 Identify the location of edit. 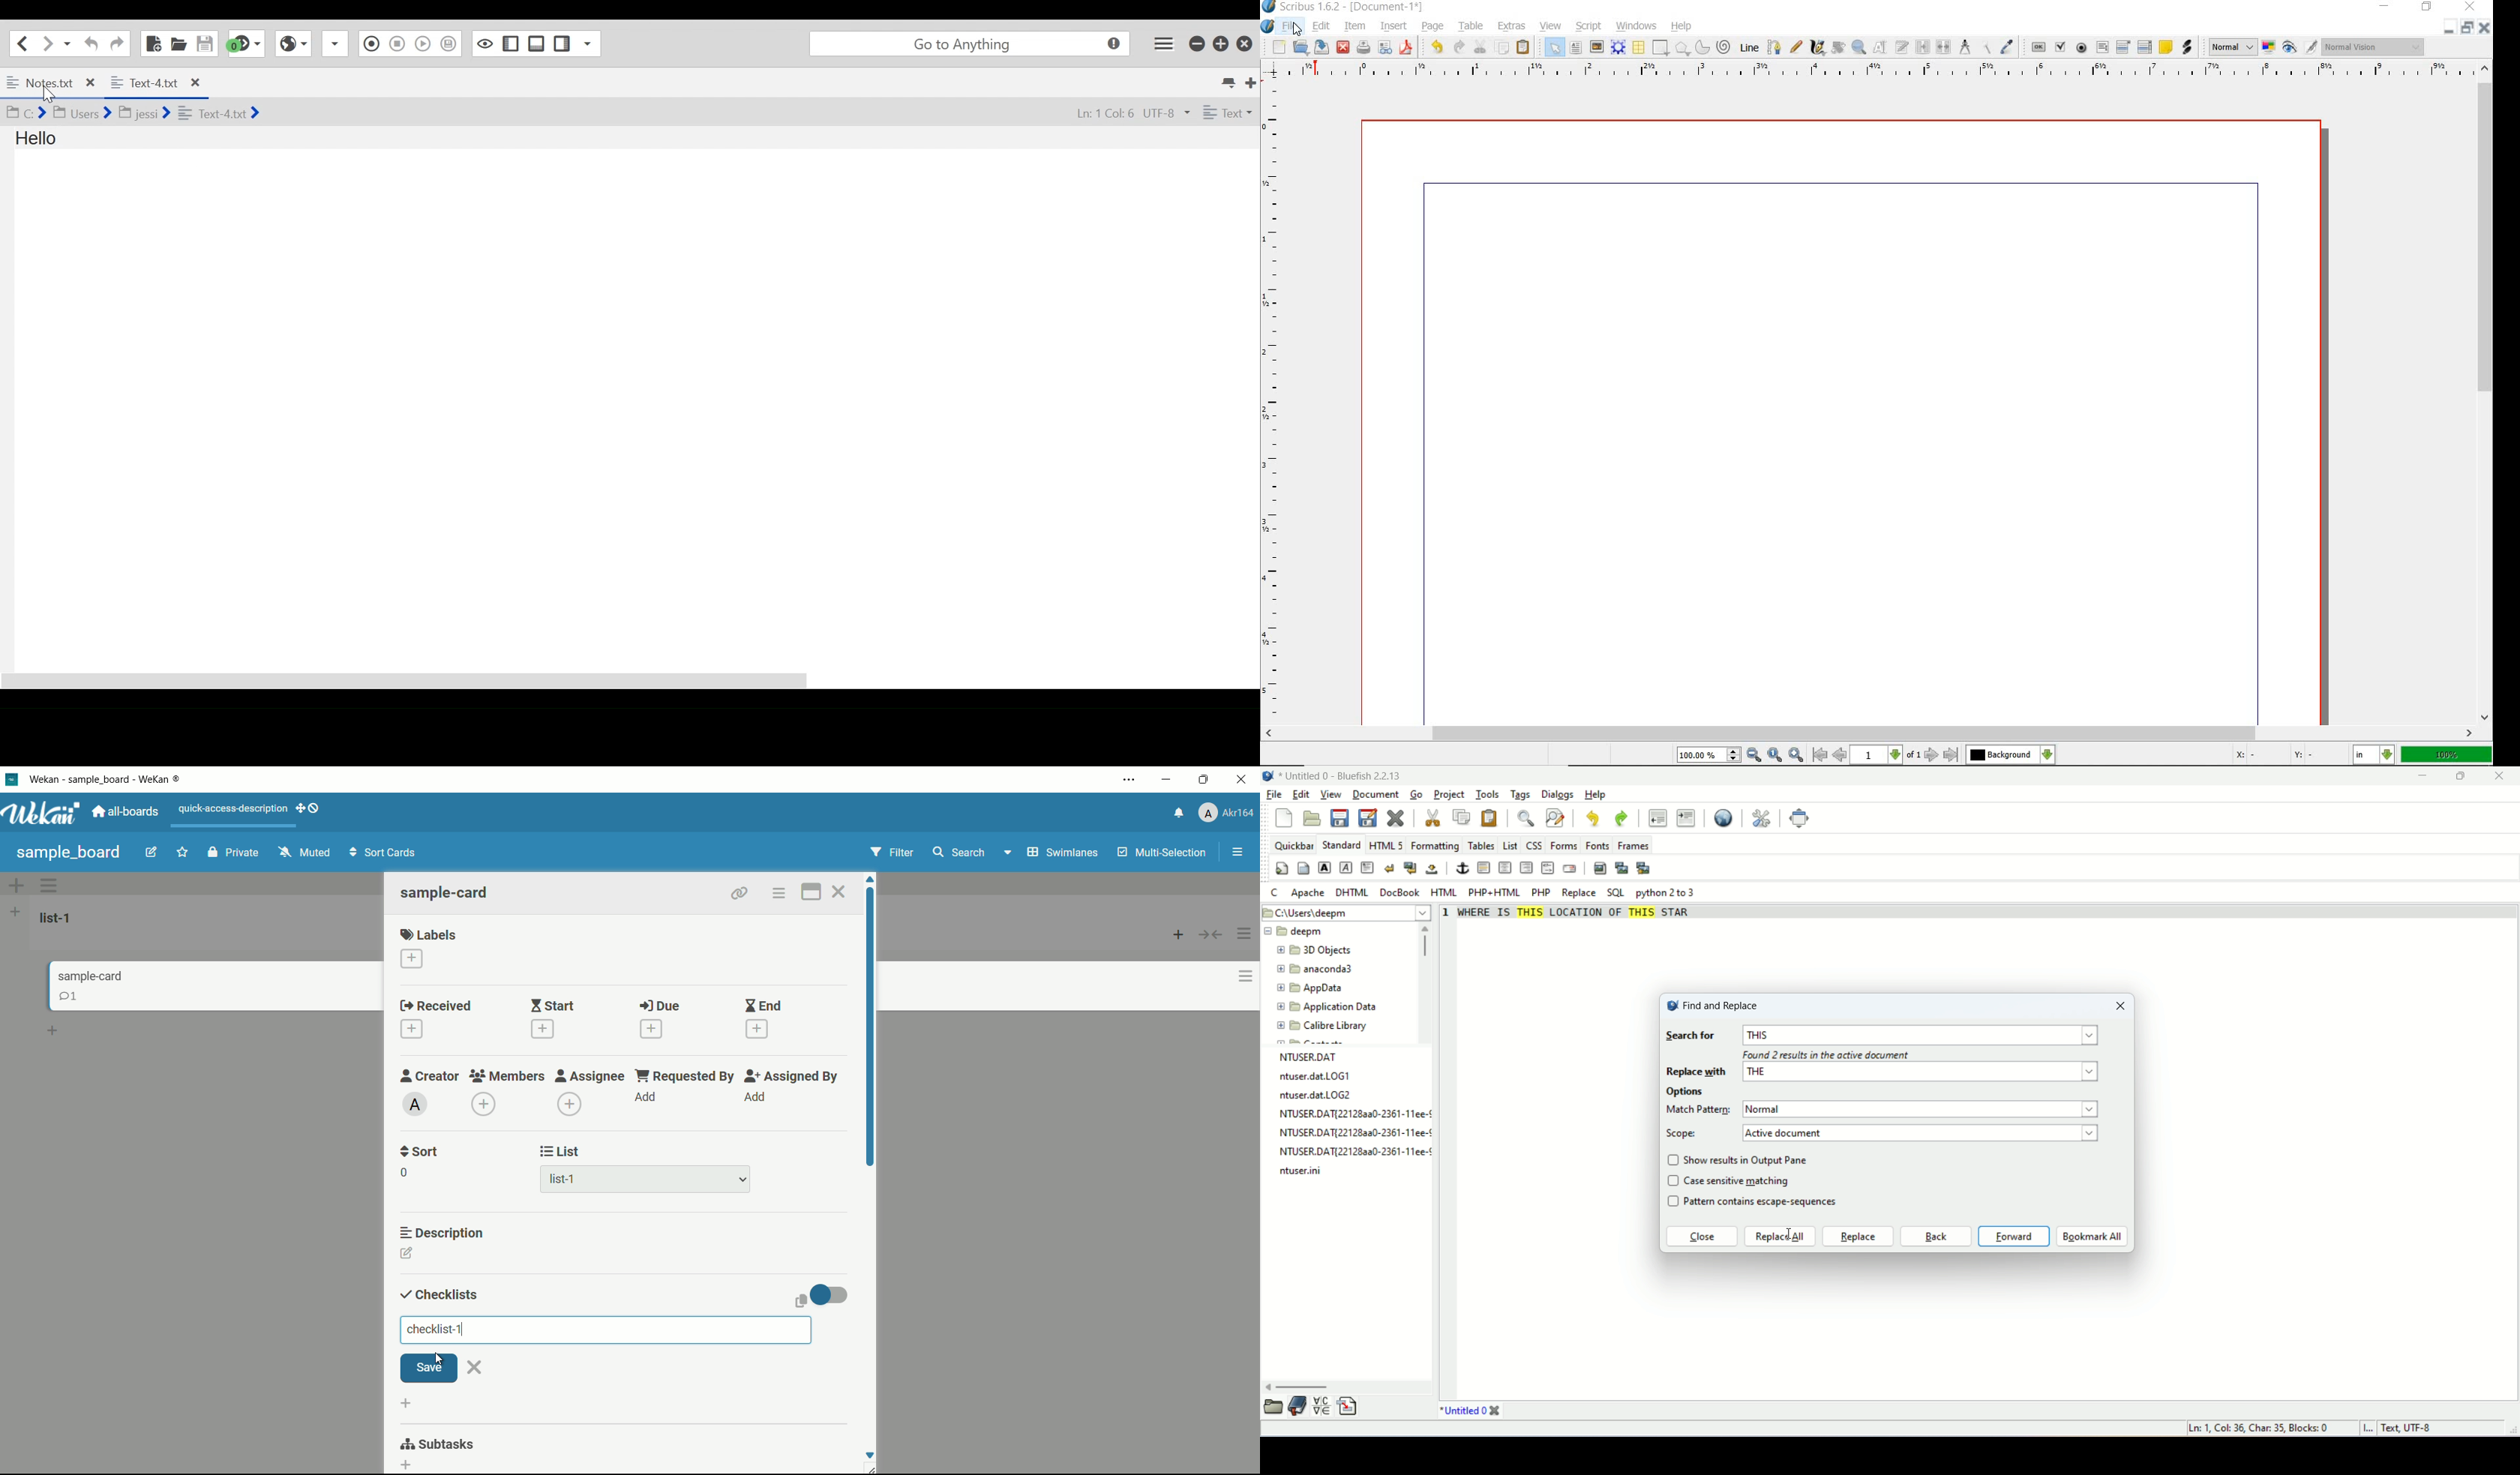
(1300, 796).